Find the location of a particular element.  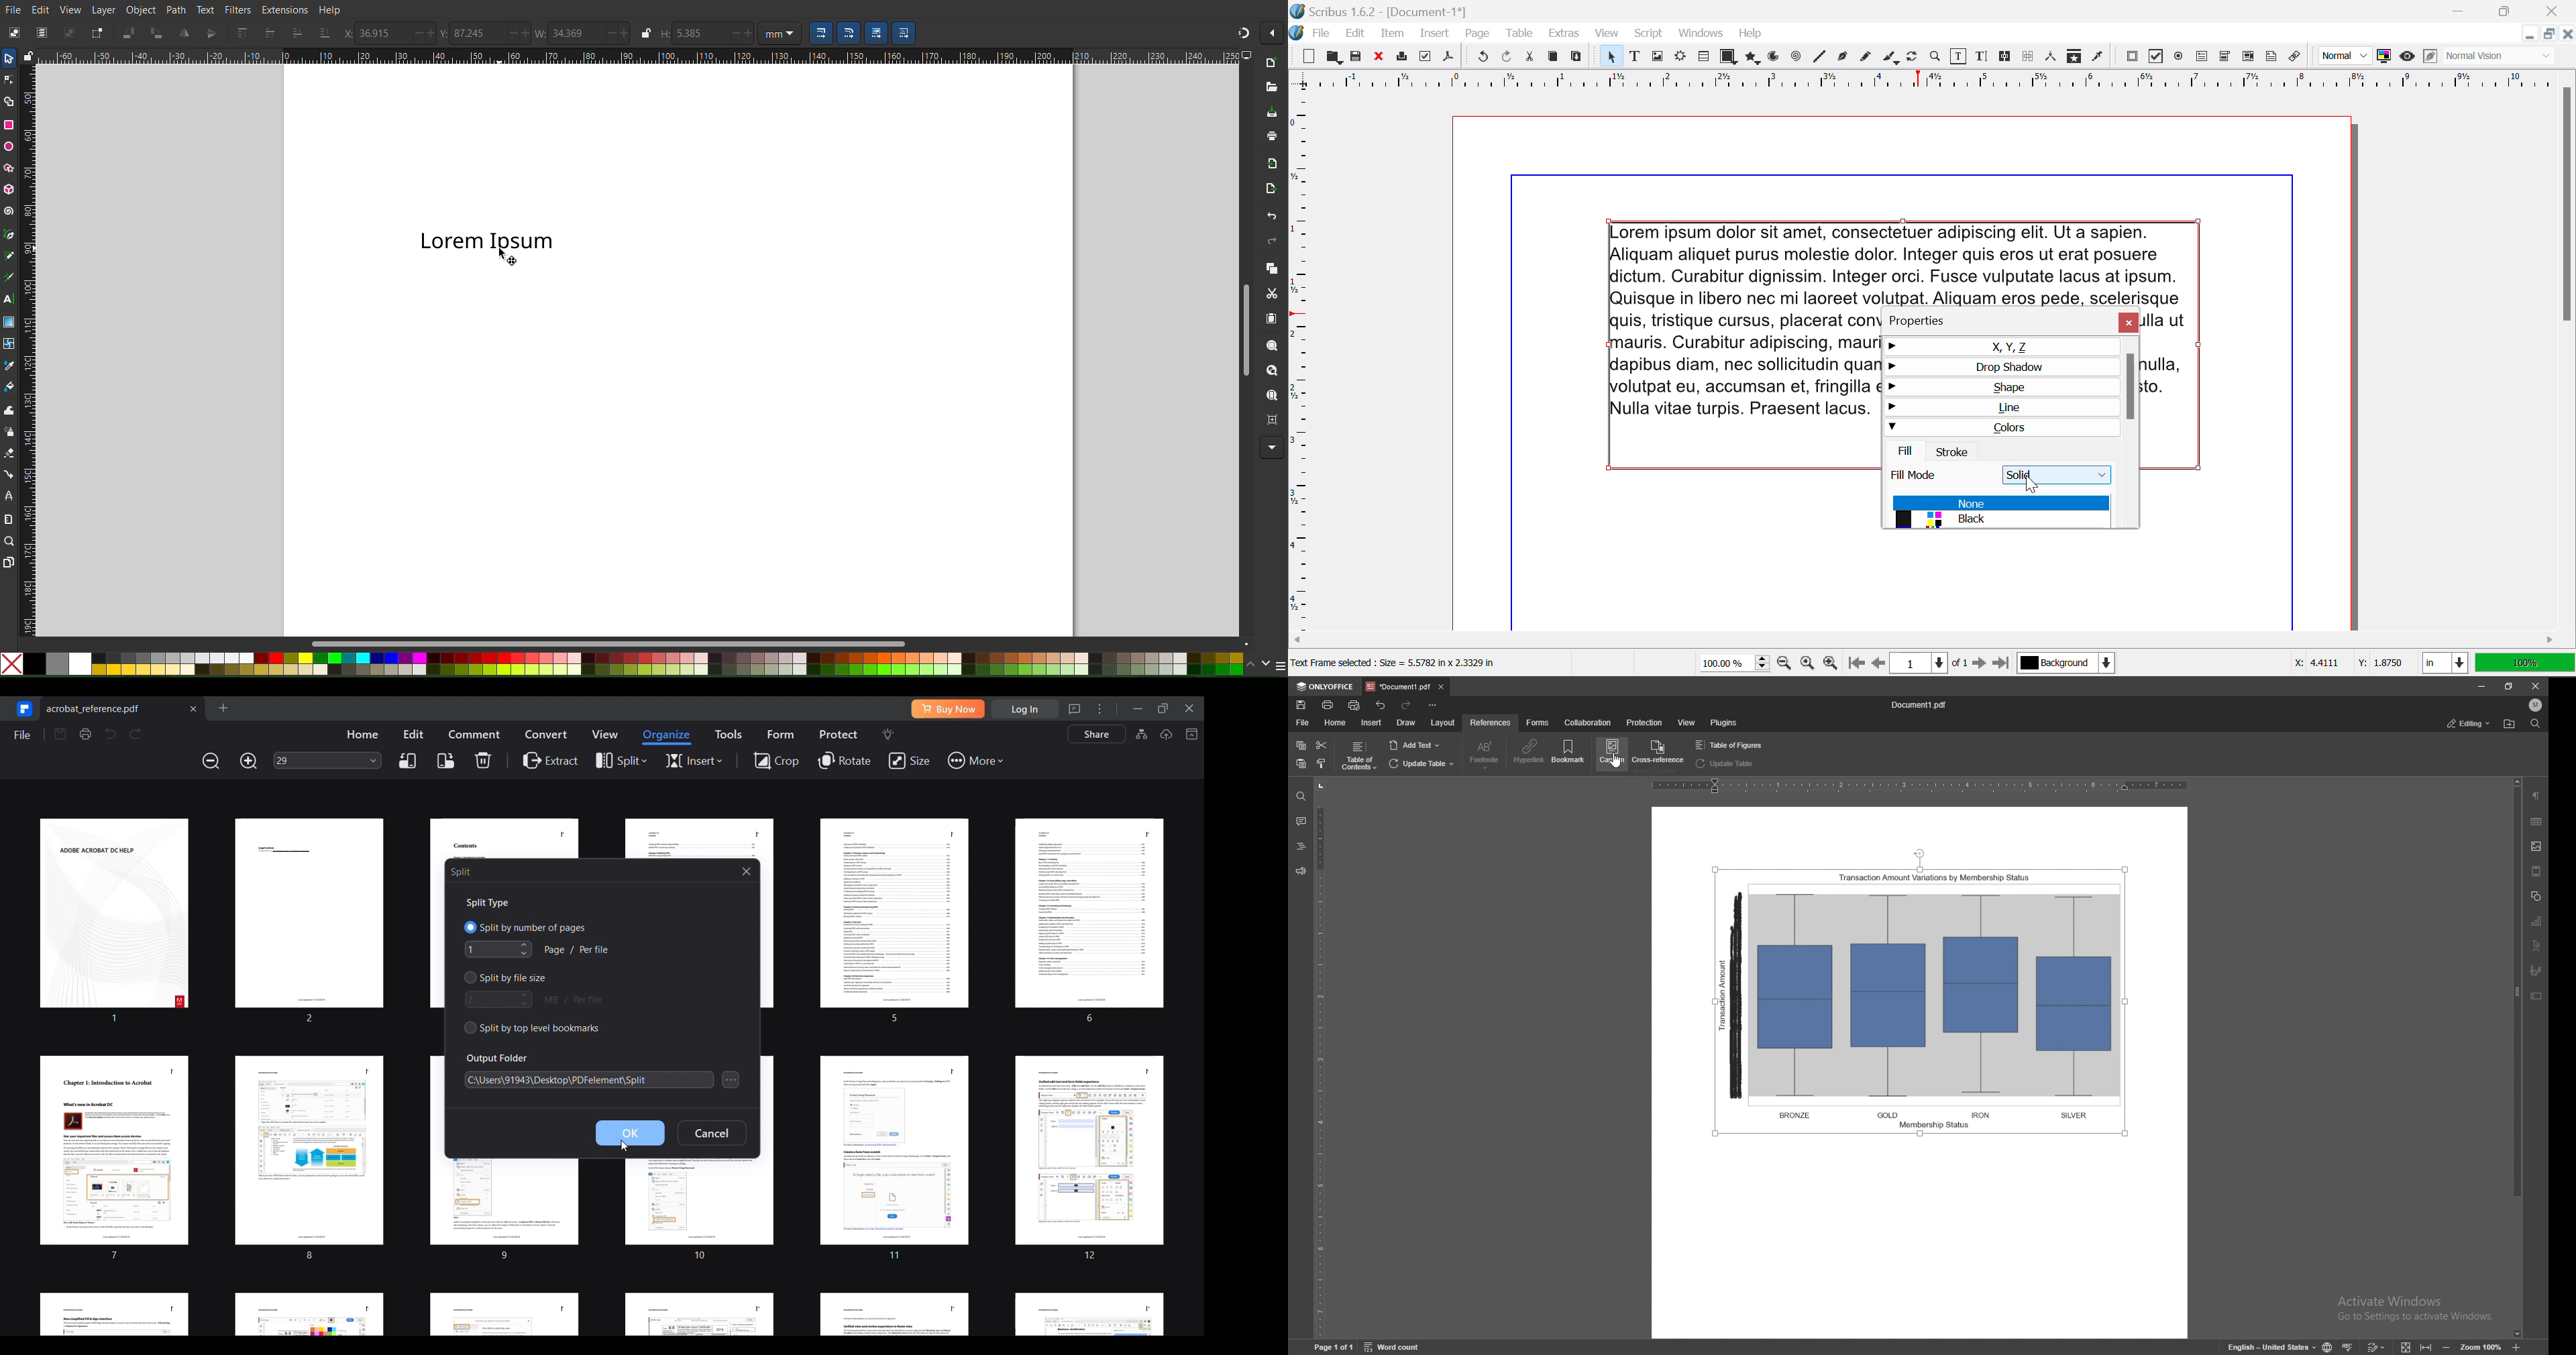

Tables is located at coordinates (1703, 58).